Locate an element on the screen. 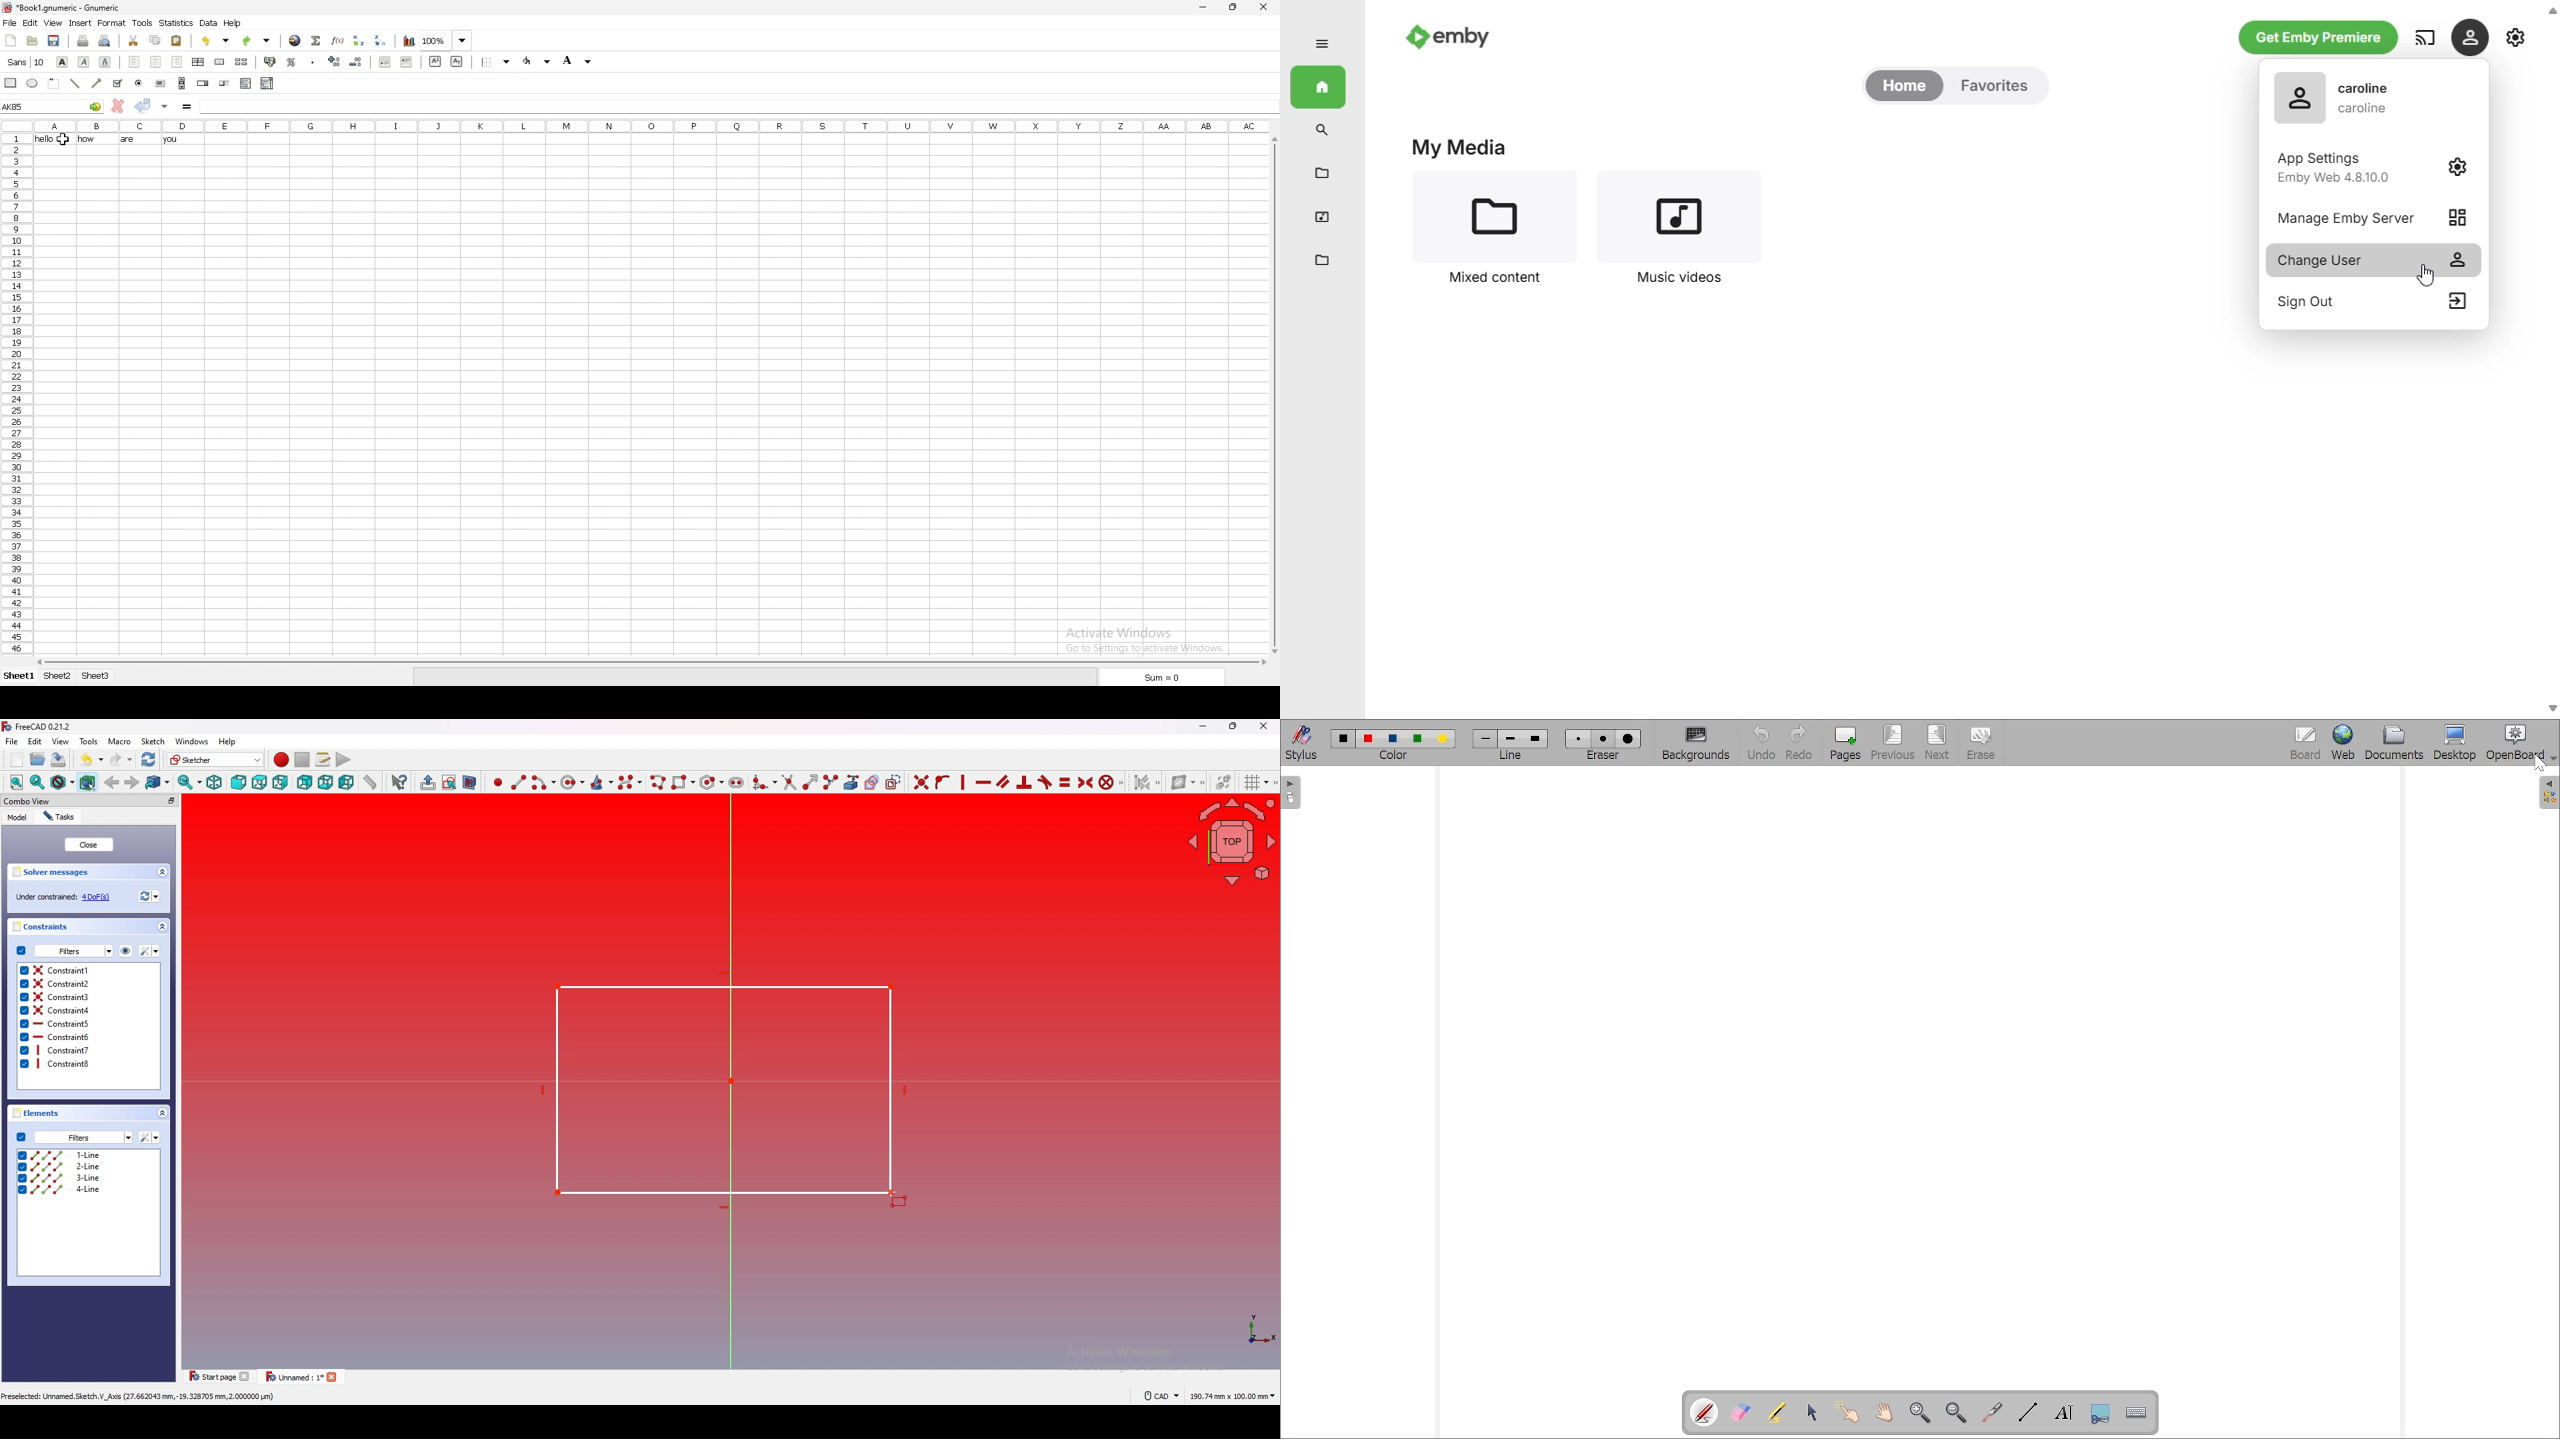 This screenshot has height=1456, width=2576. sheet 2 is located at coordinates (58, 677).